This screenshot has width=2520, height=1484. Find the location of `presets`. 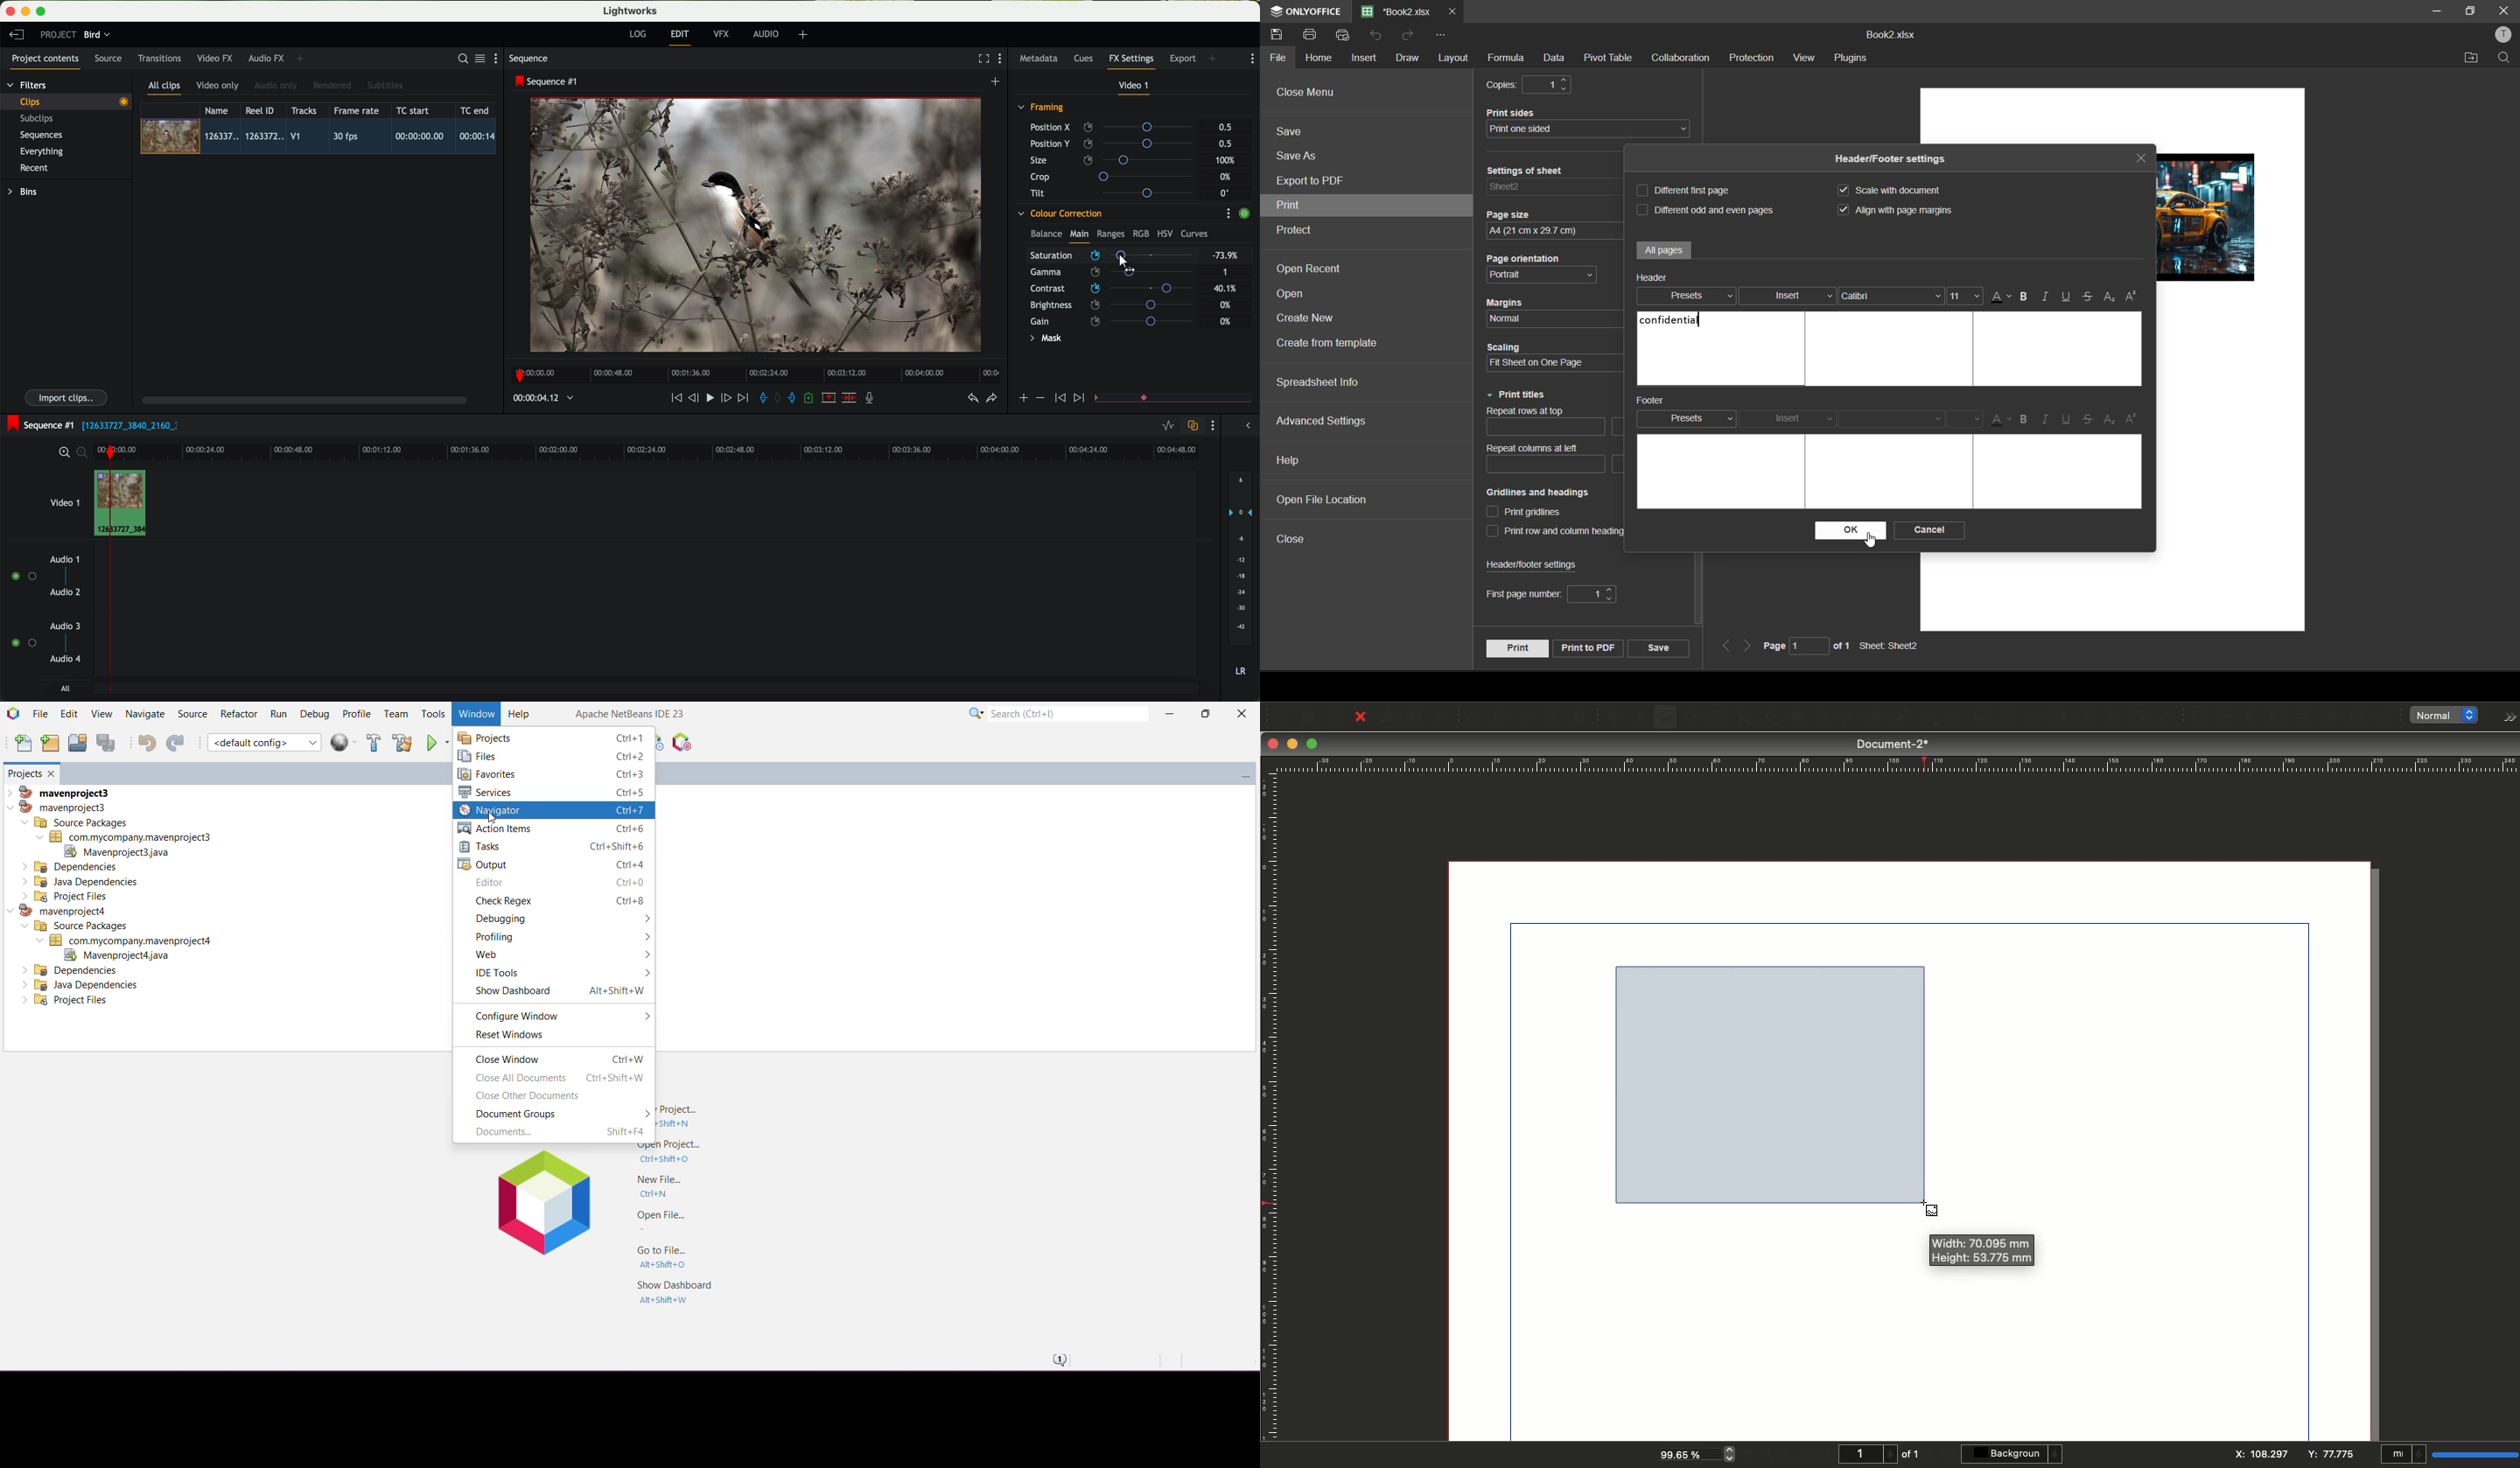

presets is located at coordinates (1686, 417).